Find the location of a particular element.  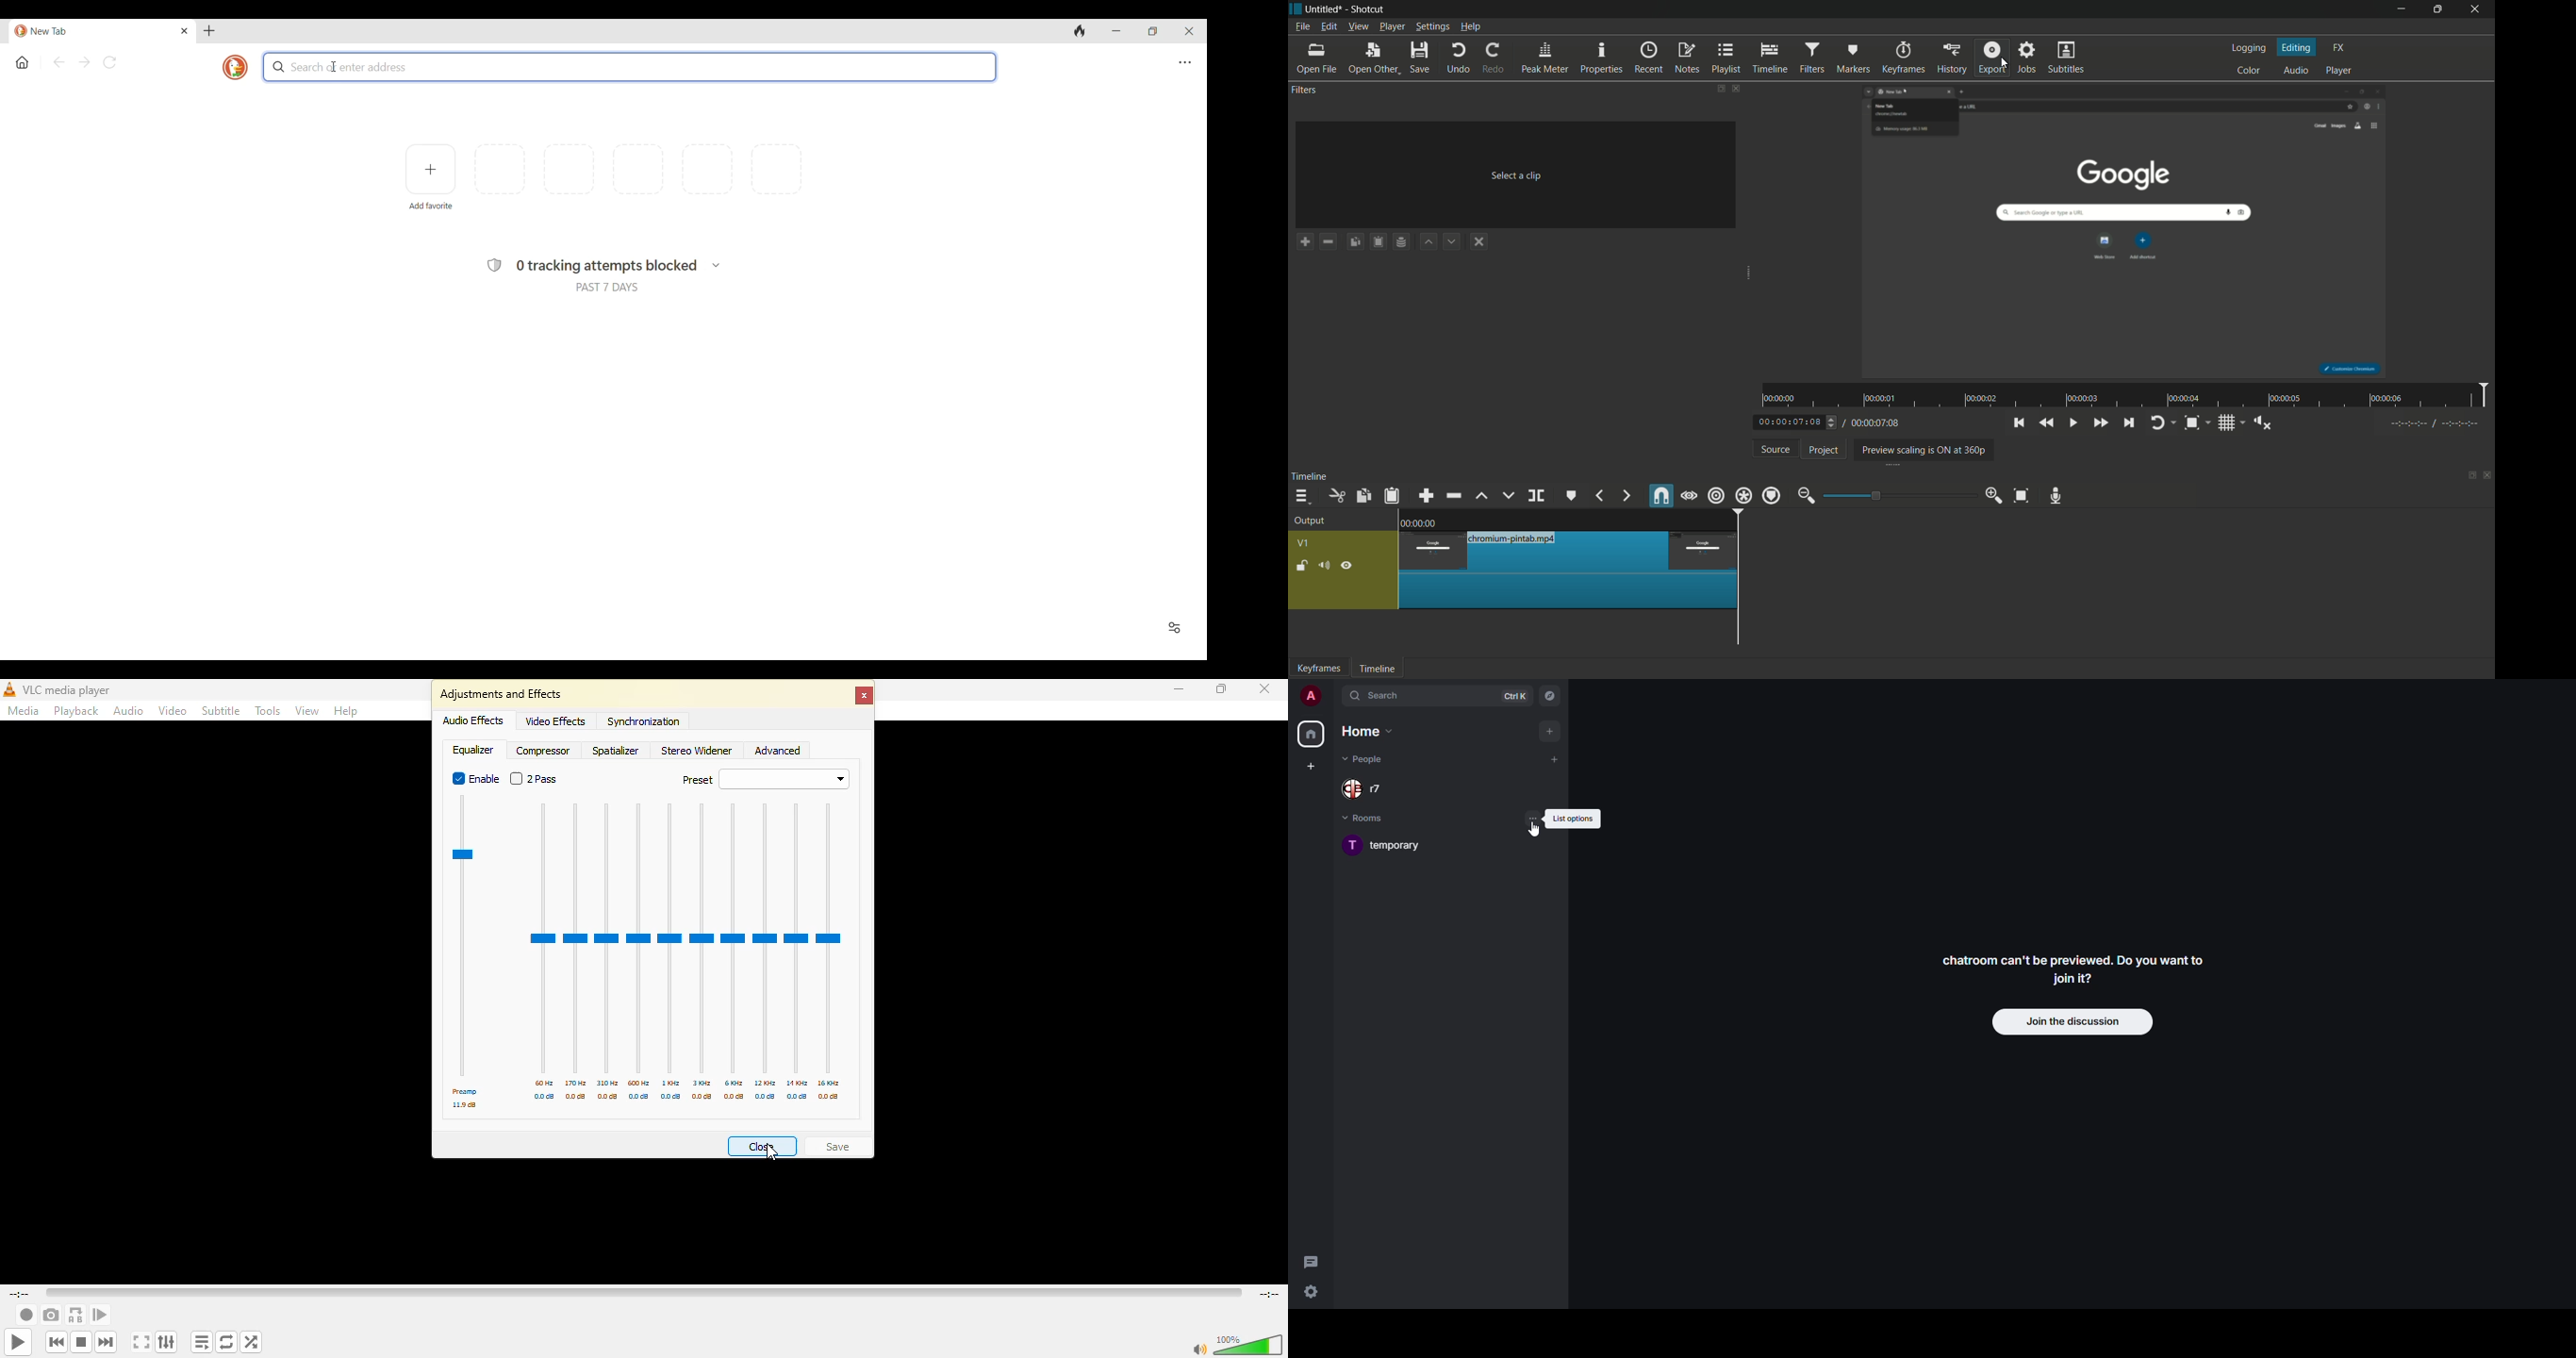

playlist is located at coordinates (1727, 57).